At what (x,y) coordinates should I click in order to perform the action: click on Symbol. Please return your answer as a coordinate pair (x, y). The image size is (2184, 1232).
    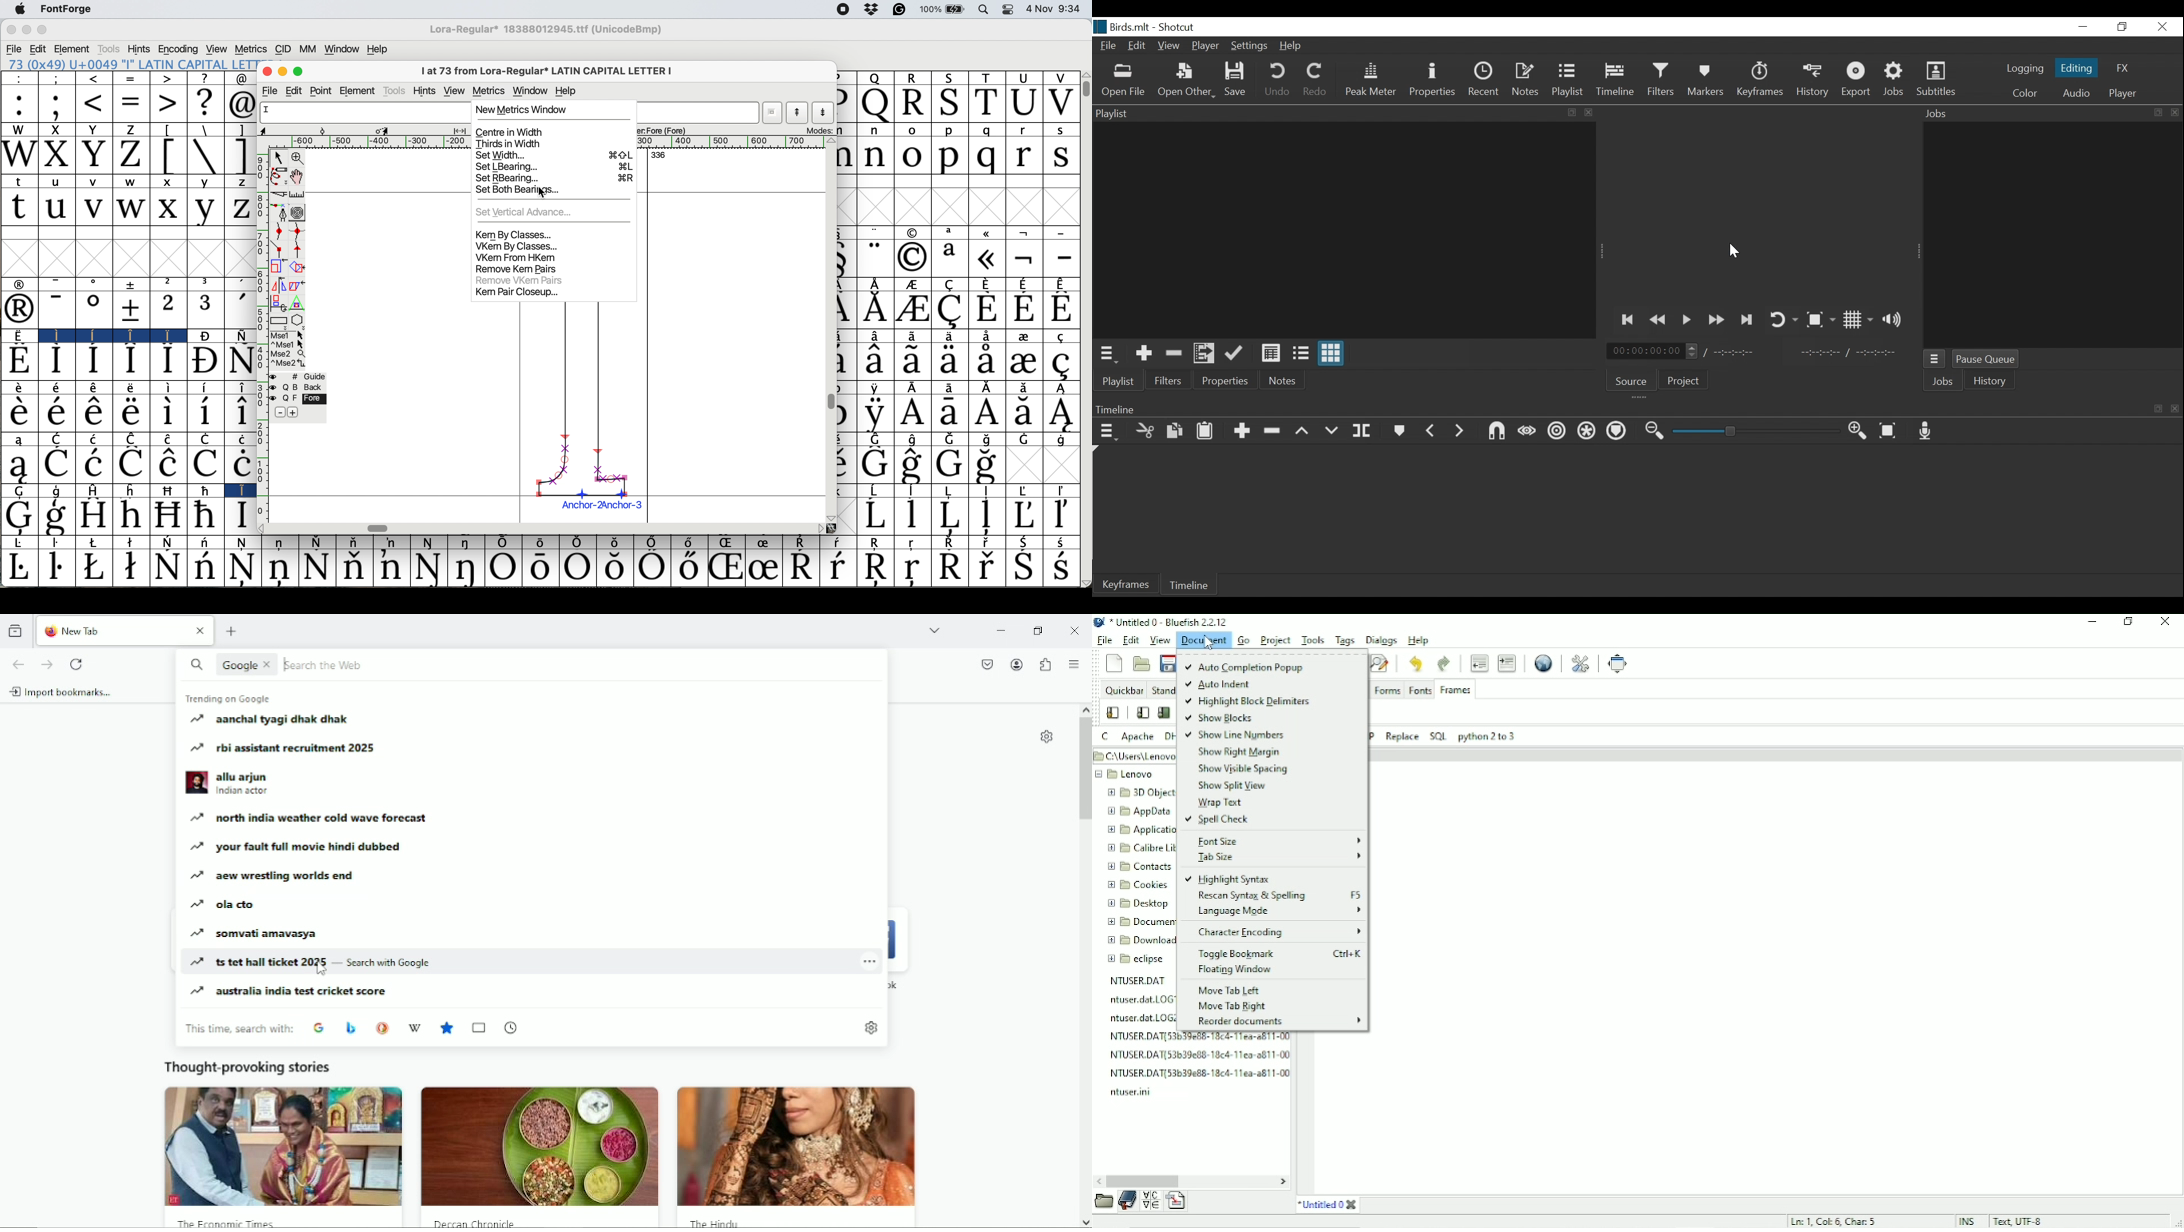
    Looking at the image, I should click on (688, 569).